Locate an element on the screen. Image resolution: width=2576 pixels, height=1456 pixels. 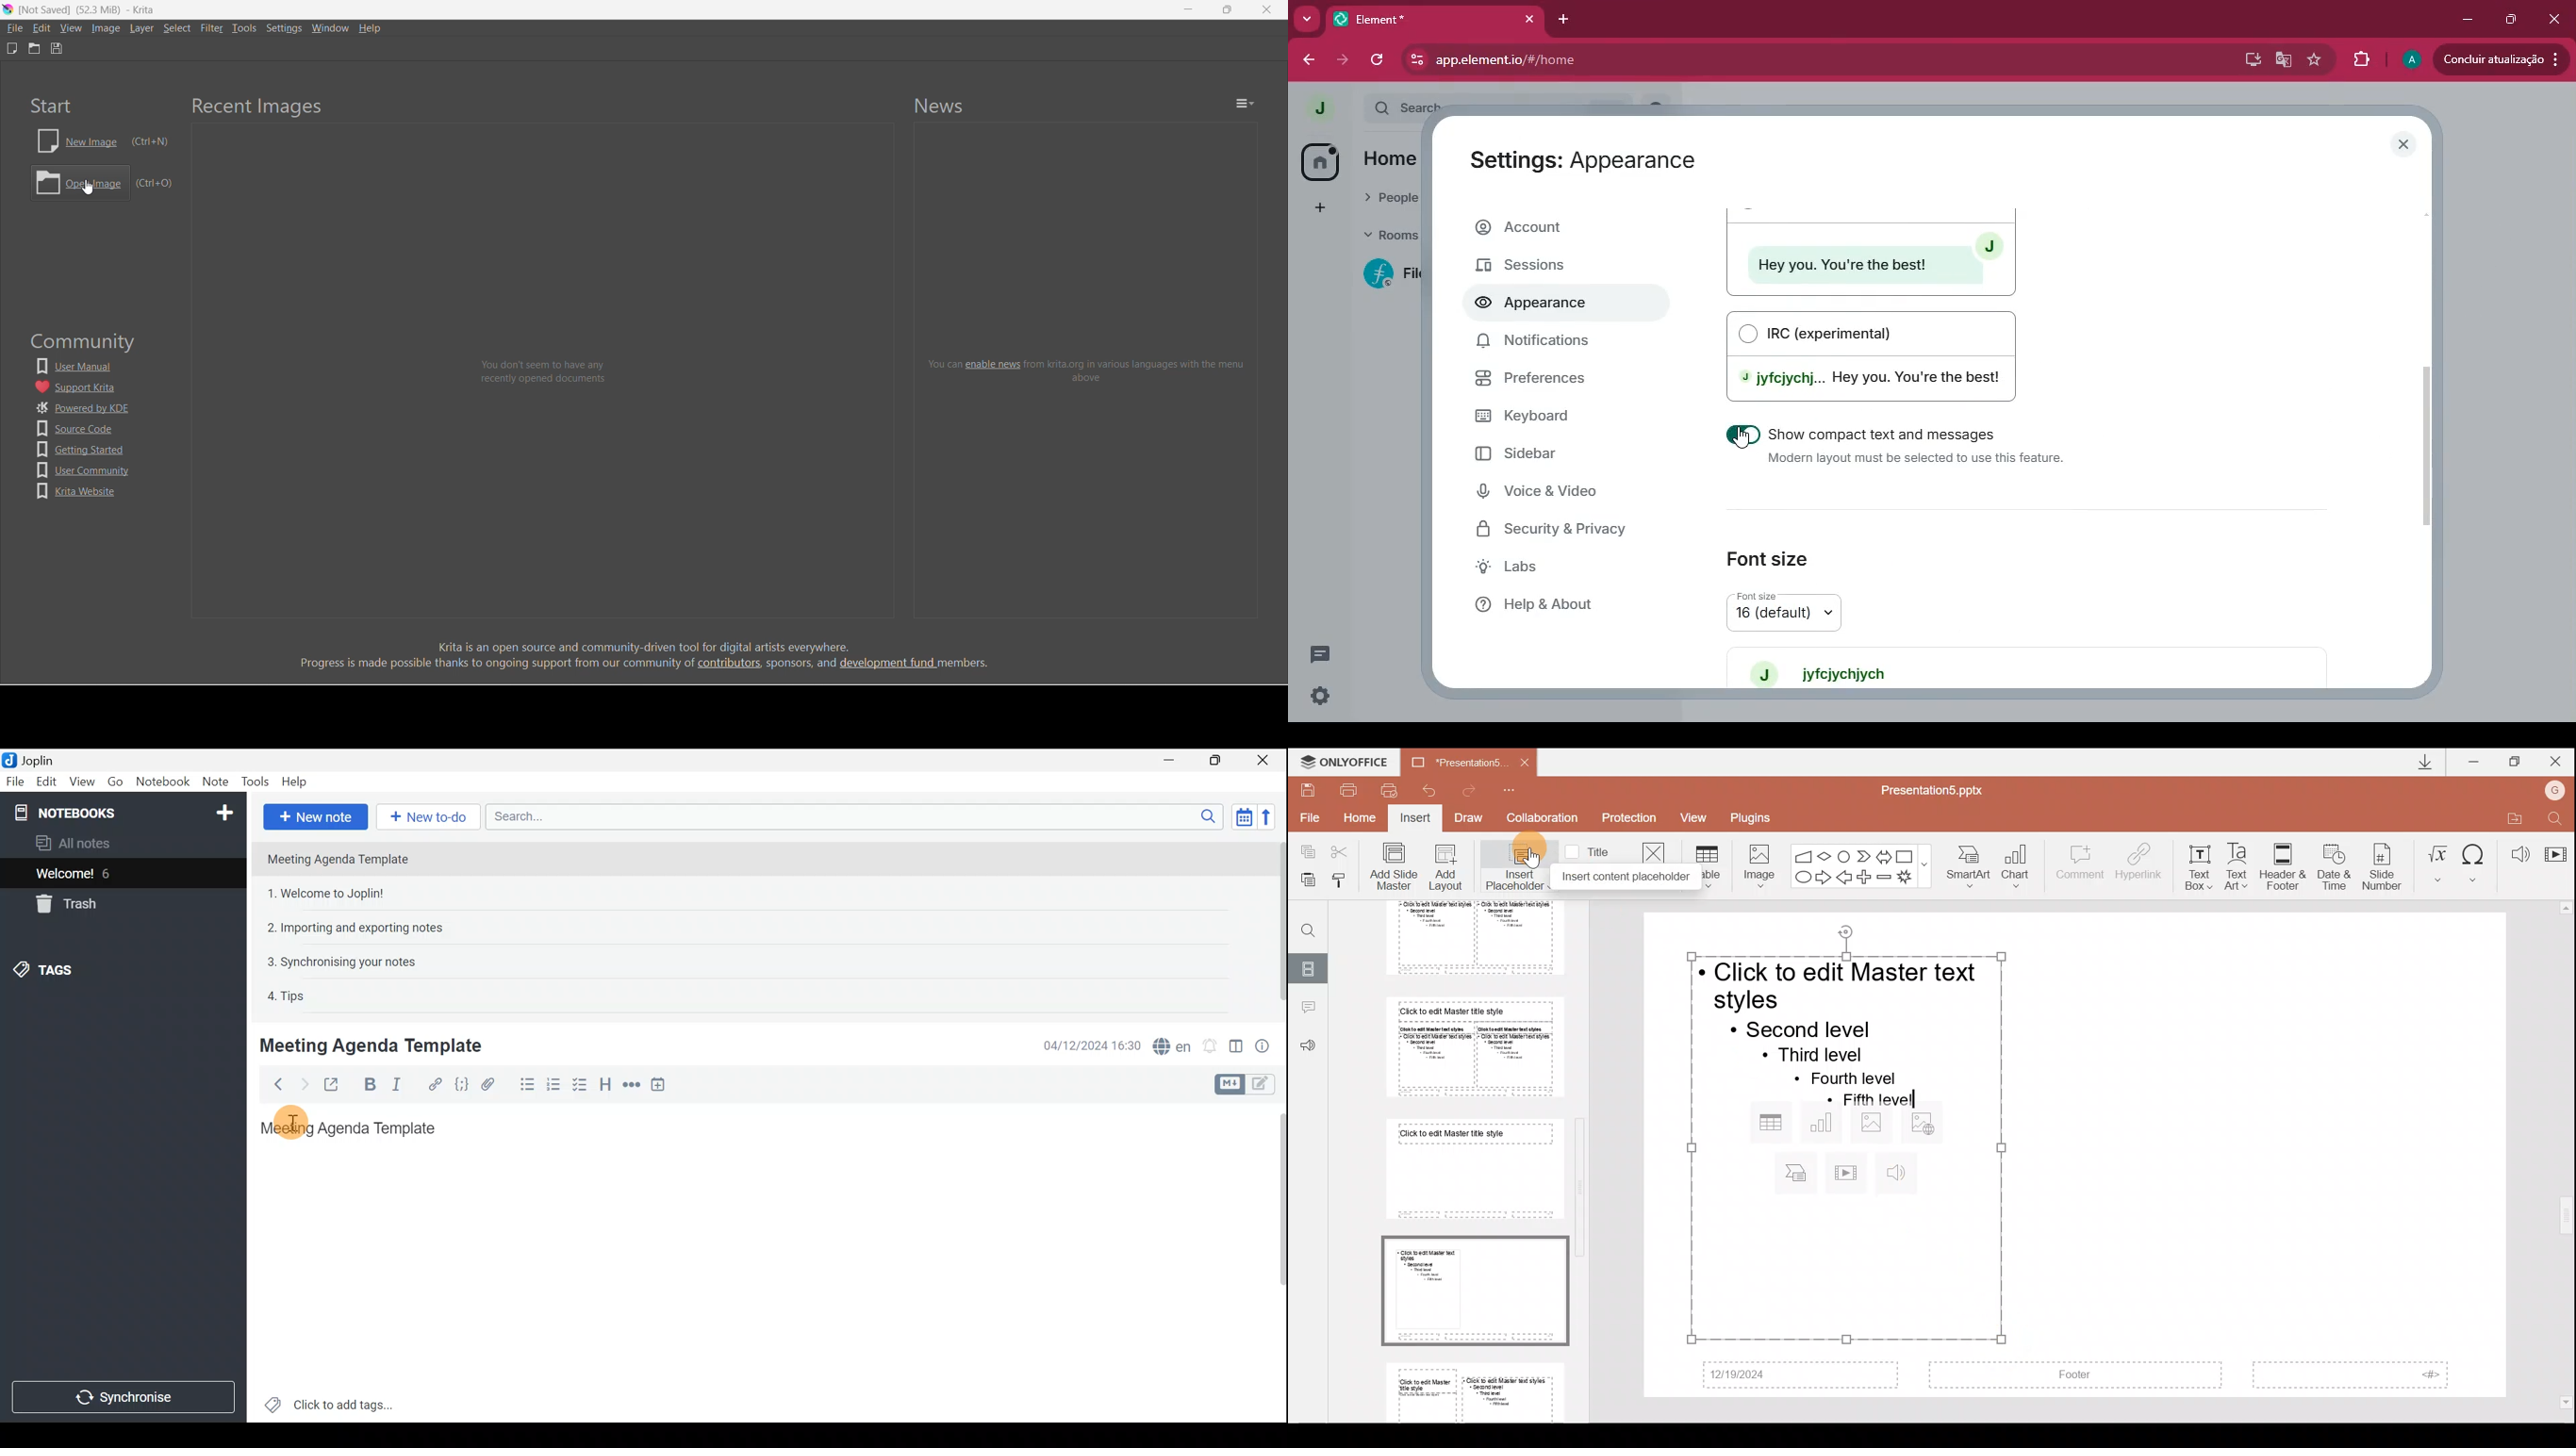
Flowchart-connector is located at coordinates (1845, 853).